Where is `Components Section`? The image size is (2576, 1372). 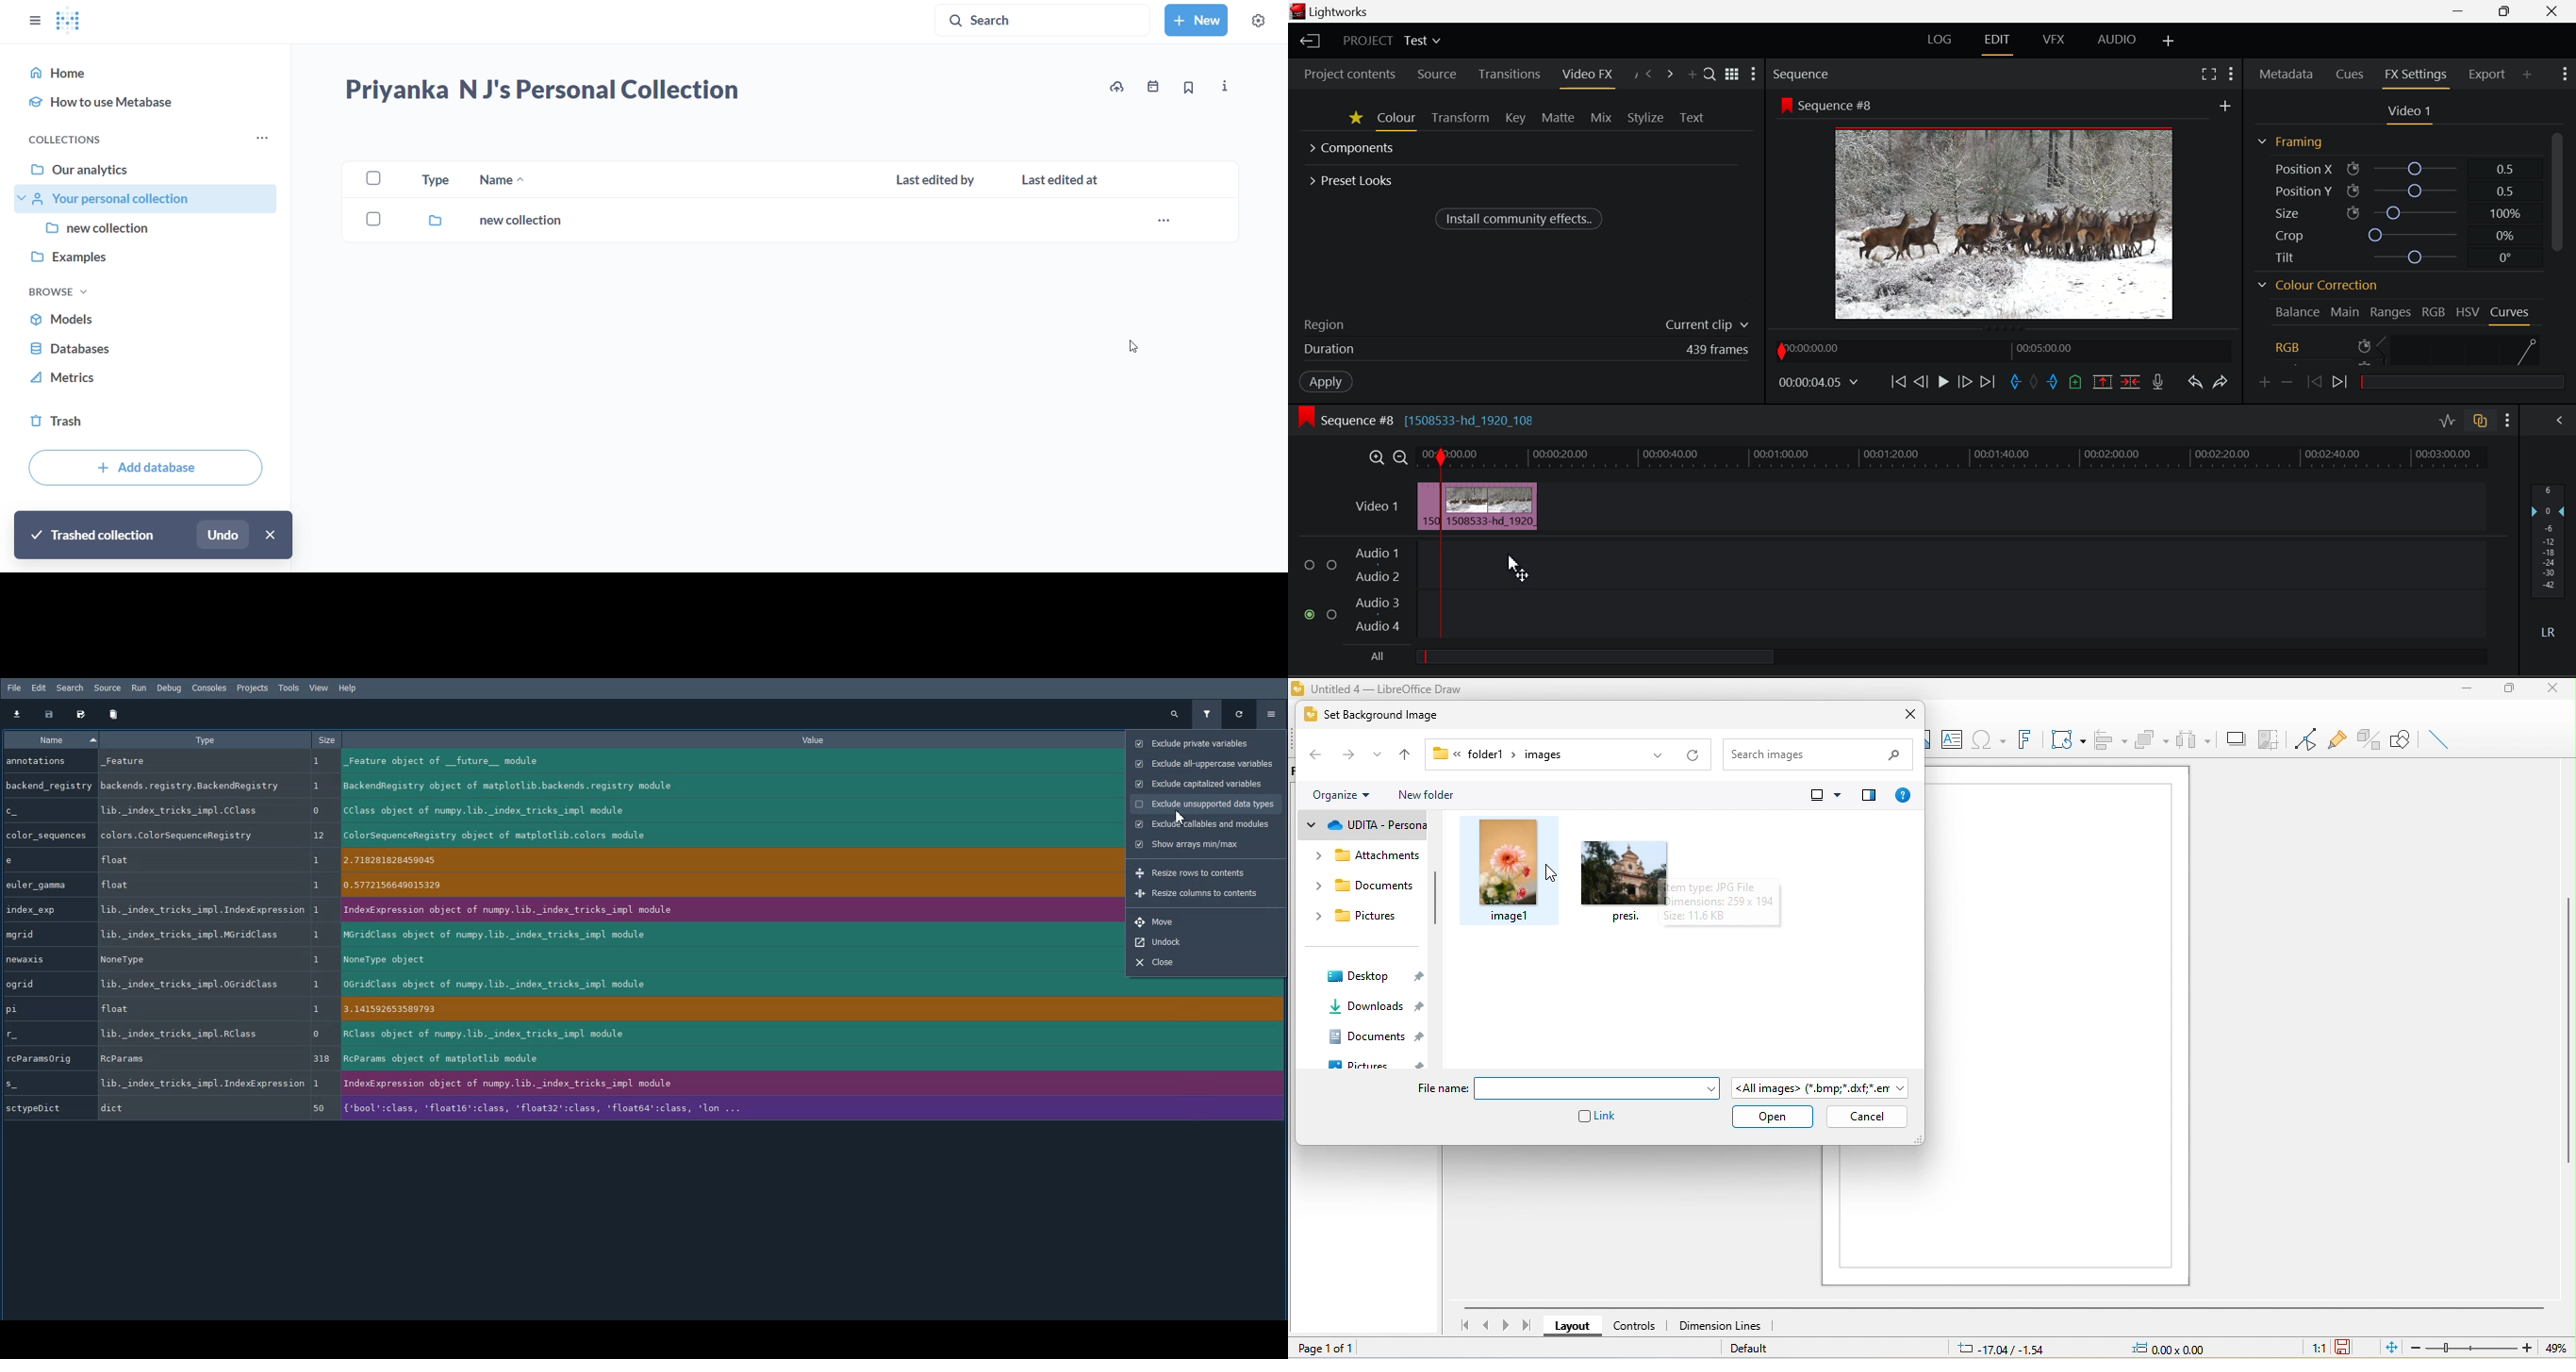
Components Section is located at coordinates (1354, 150).